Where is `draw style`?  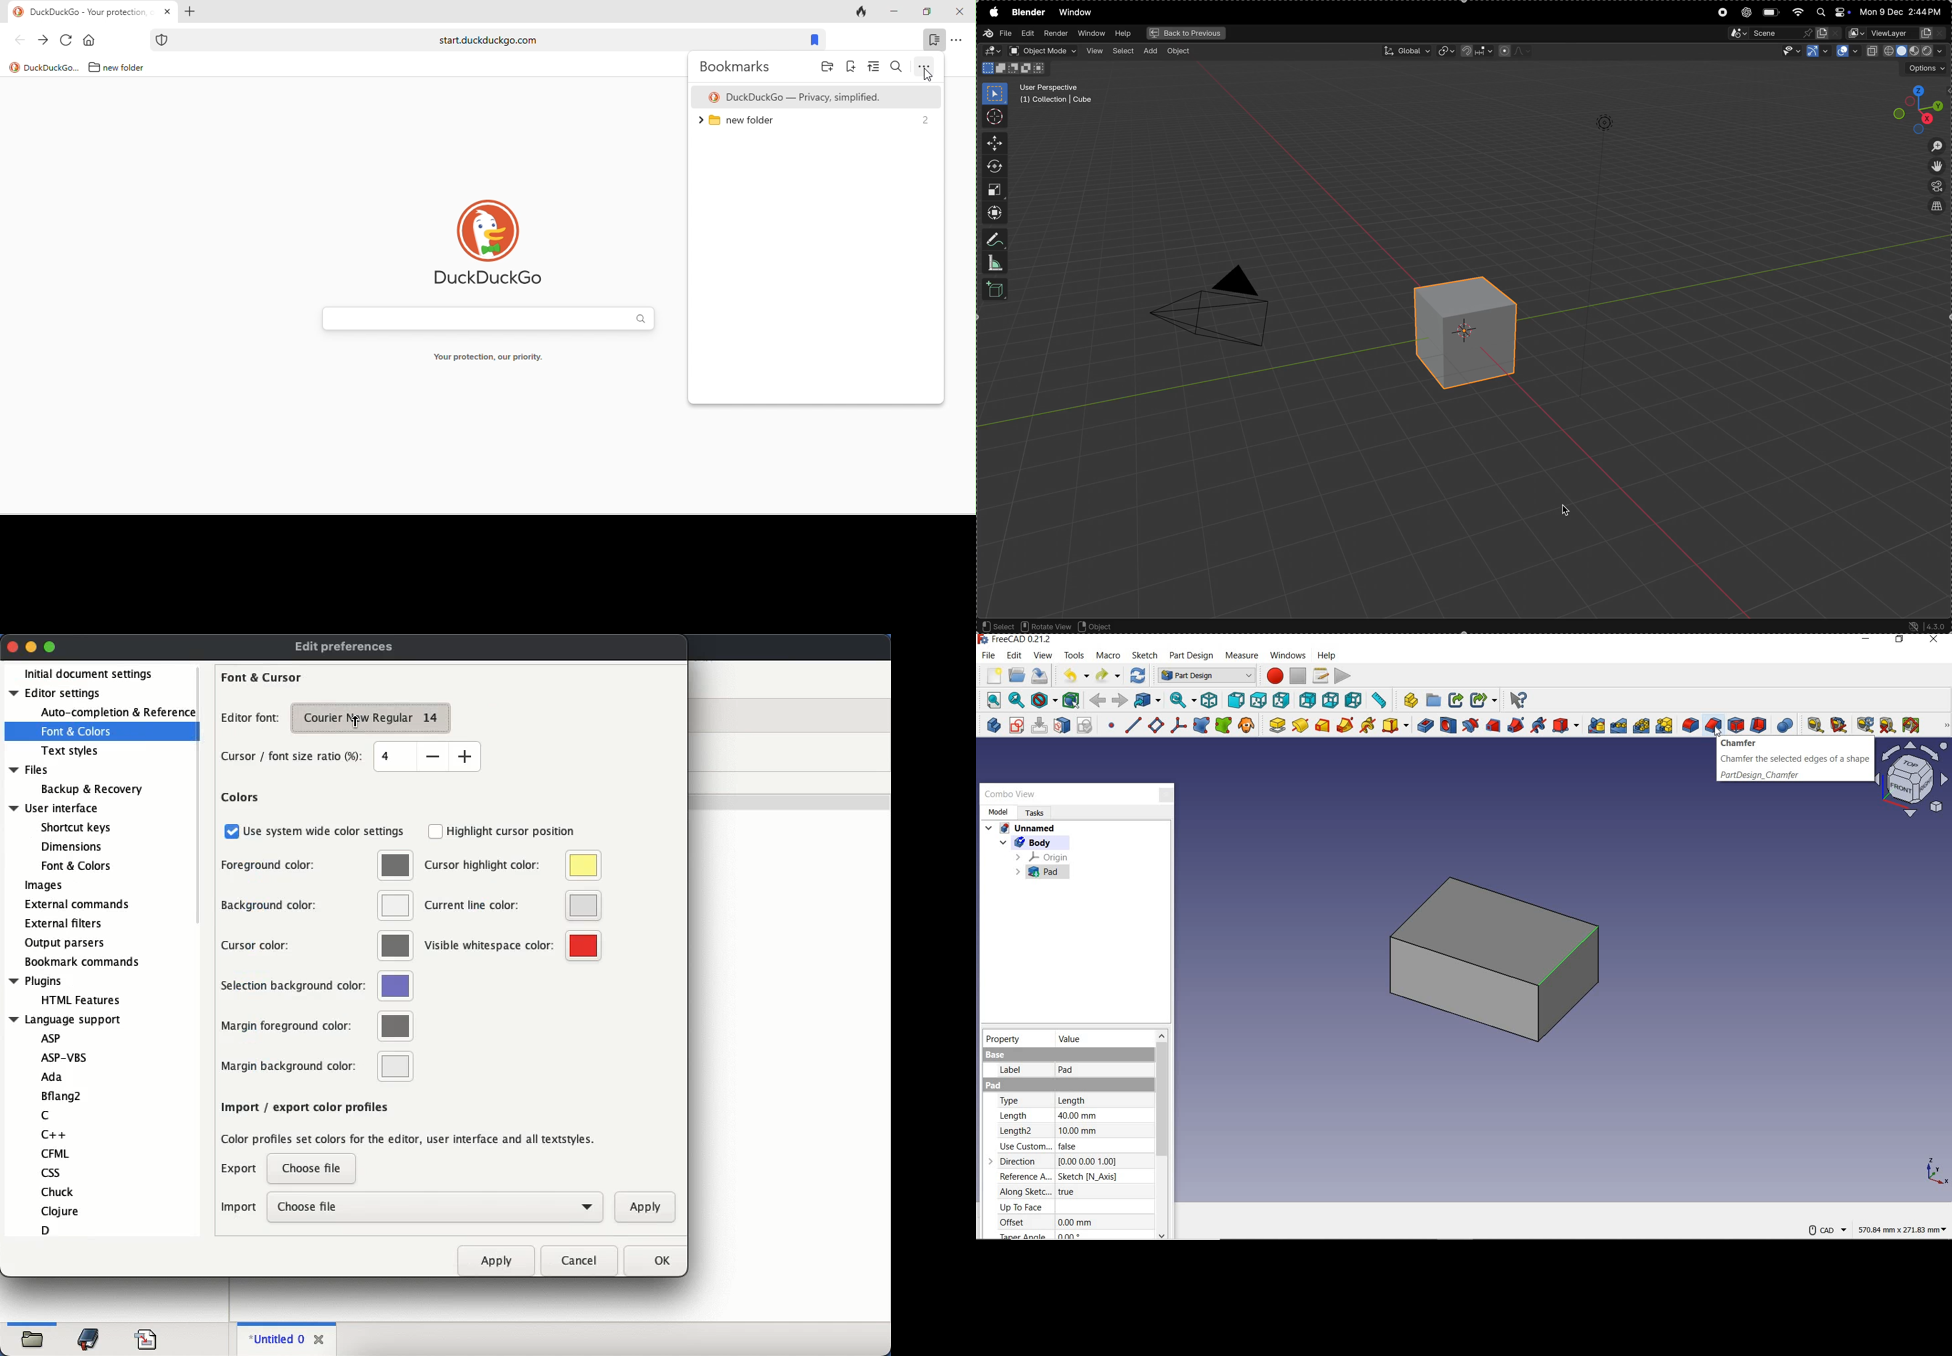
draw style is located at coordinates (1043, 701).